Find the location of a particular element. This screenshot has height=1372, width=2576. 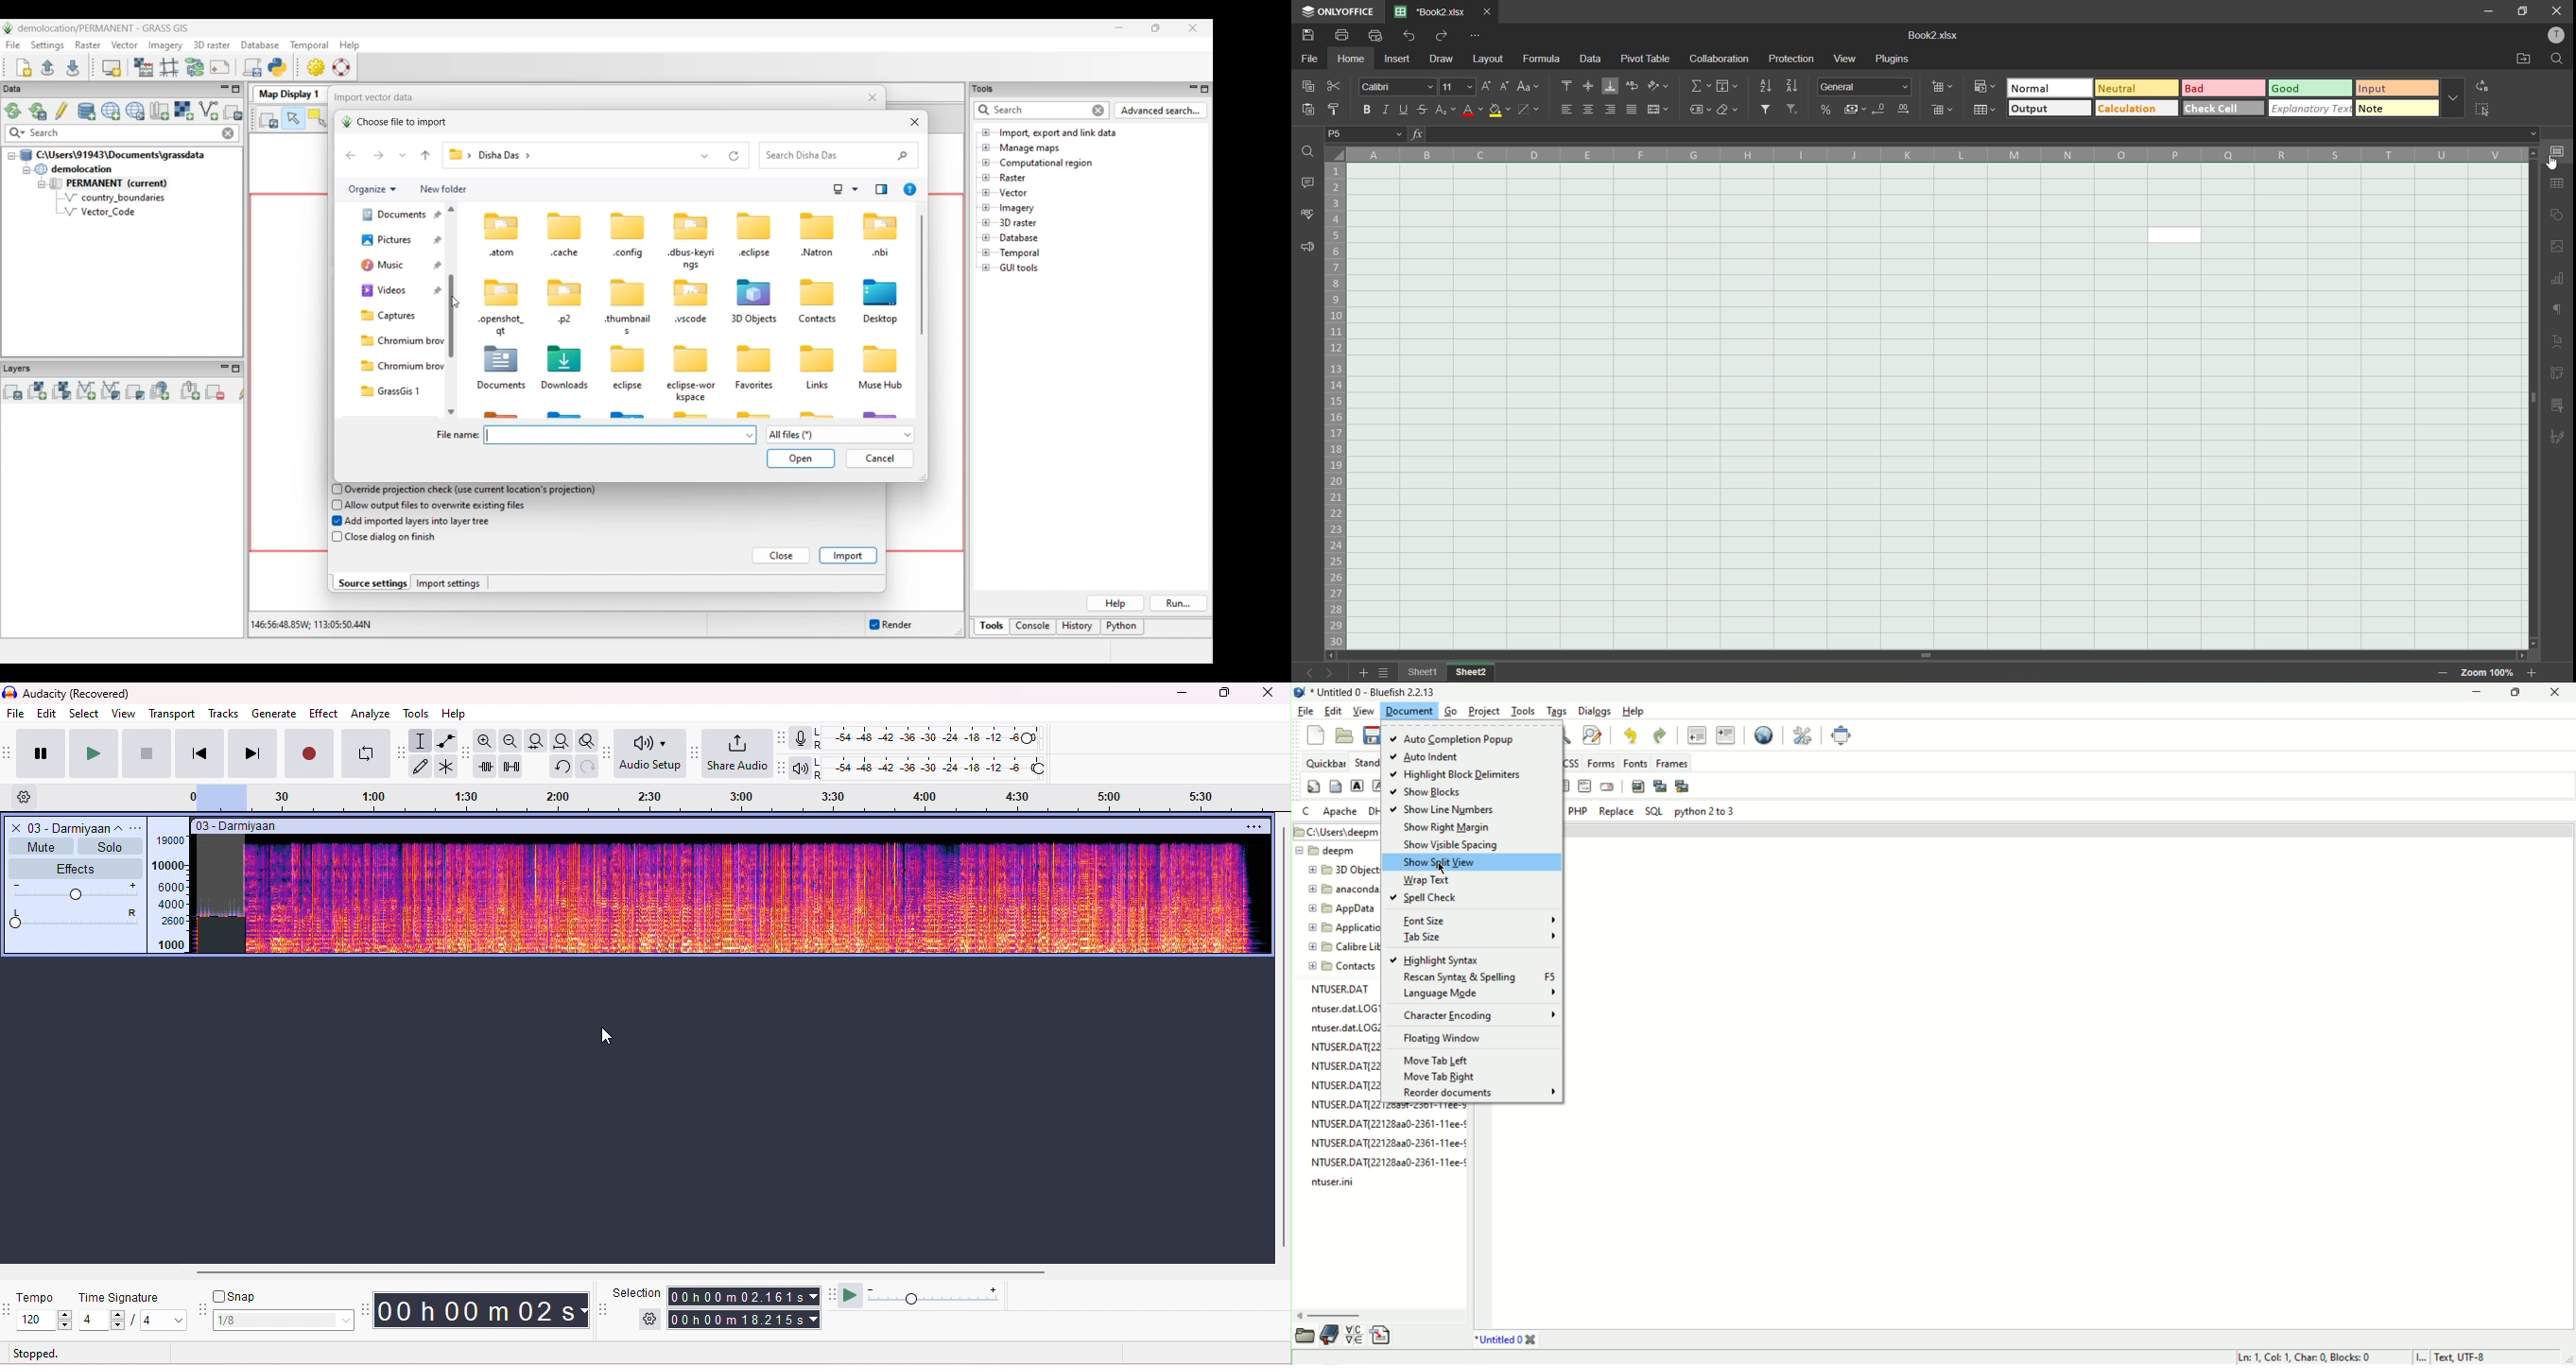

align center is located at coordinates (1590, 110).